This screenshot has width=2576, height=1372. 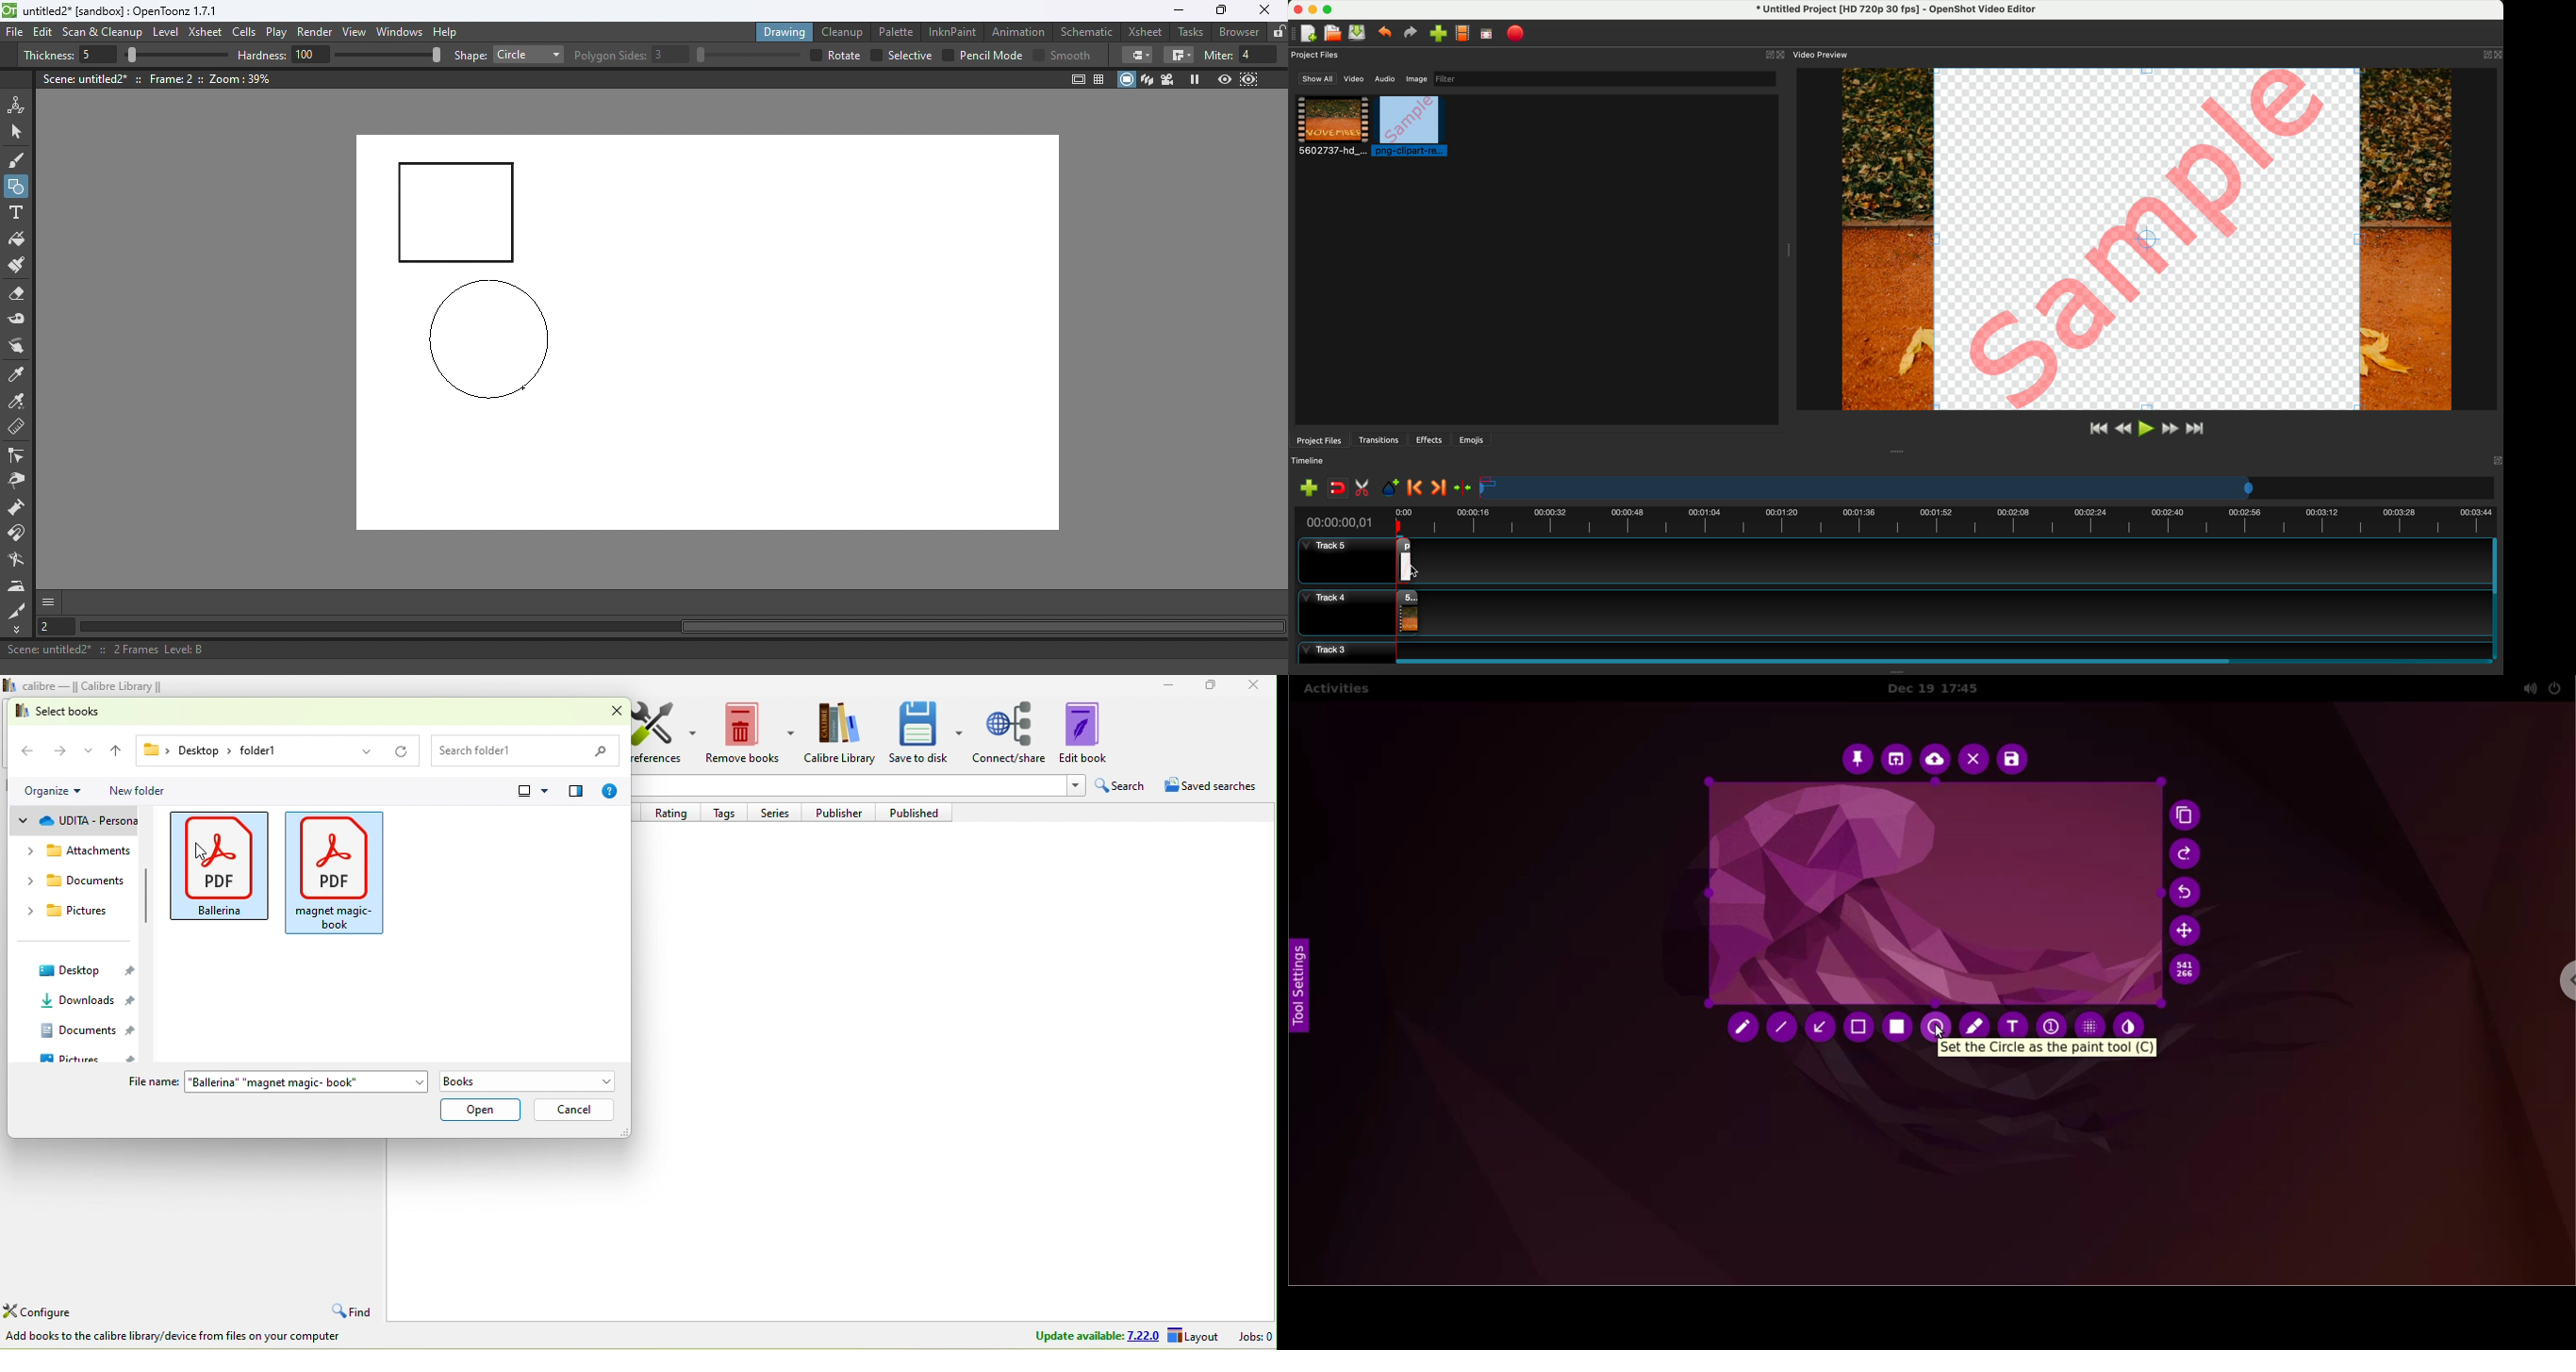 I want to click on export video, so click(x=1519, y=33).